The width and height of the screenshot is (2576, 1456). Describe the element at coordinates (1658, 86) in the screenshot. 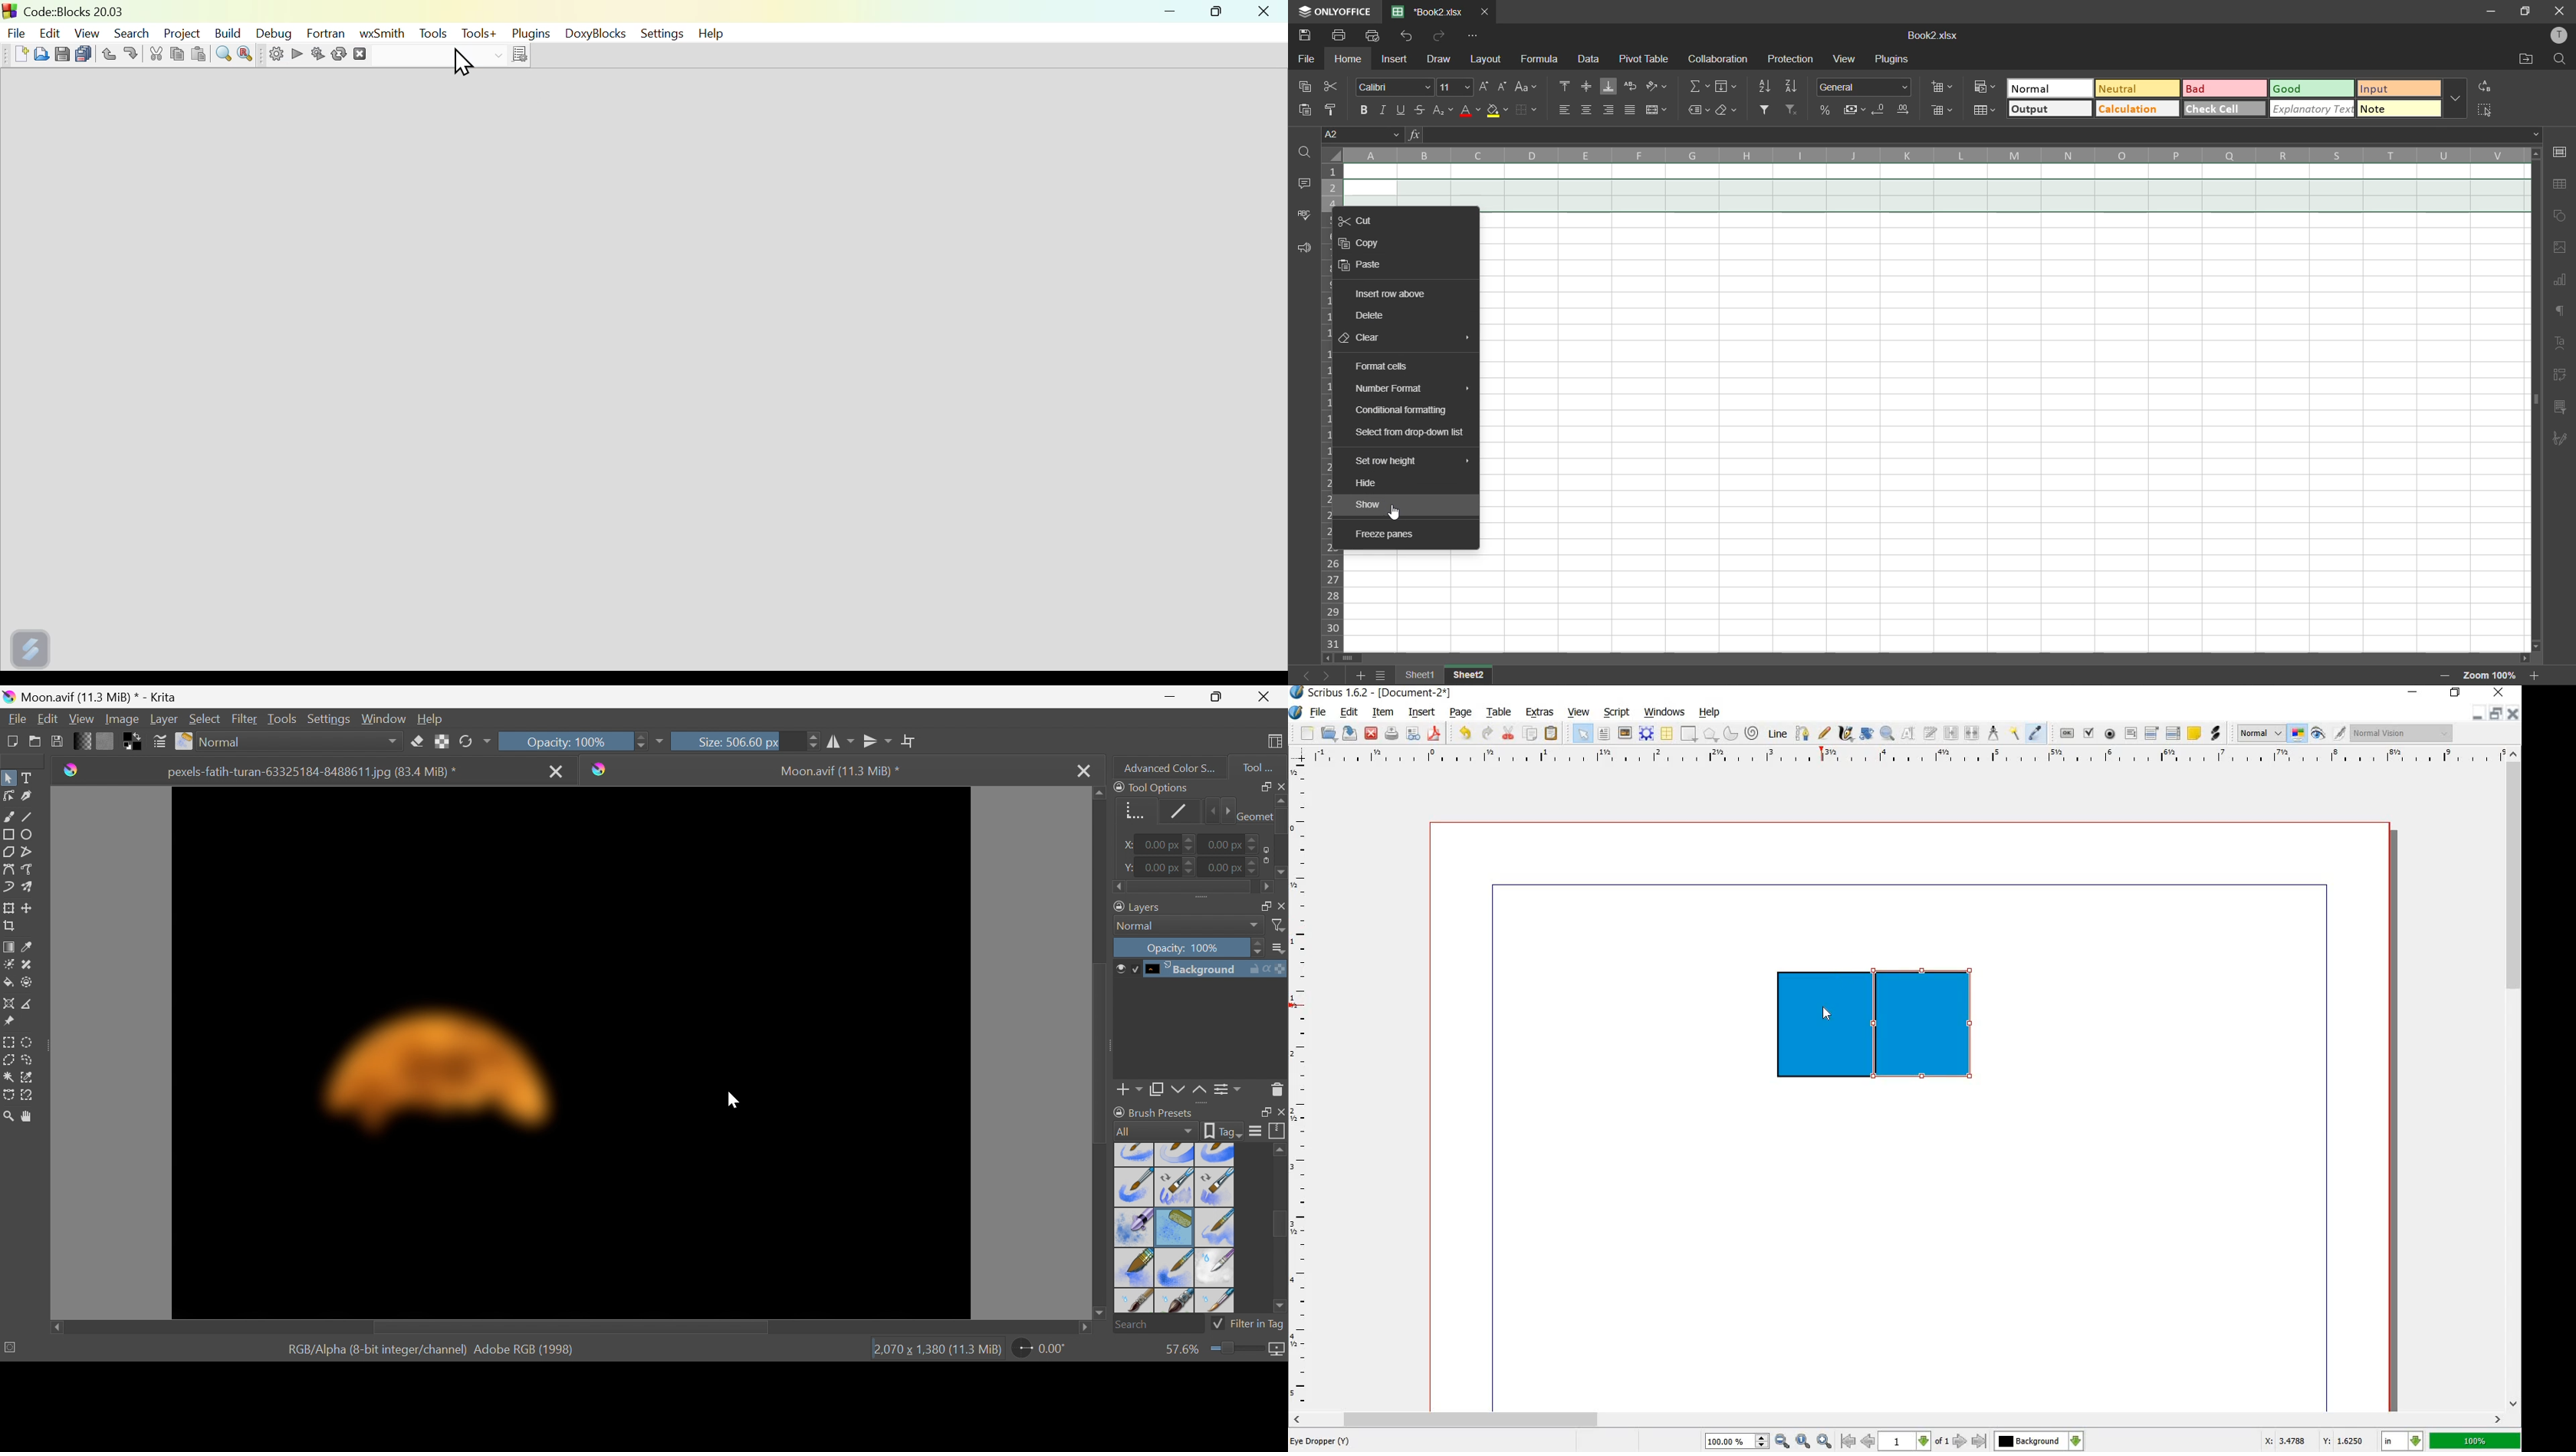

I see `orientation` at that location.